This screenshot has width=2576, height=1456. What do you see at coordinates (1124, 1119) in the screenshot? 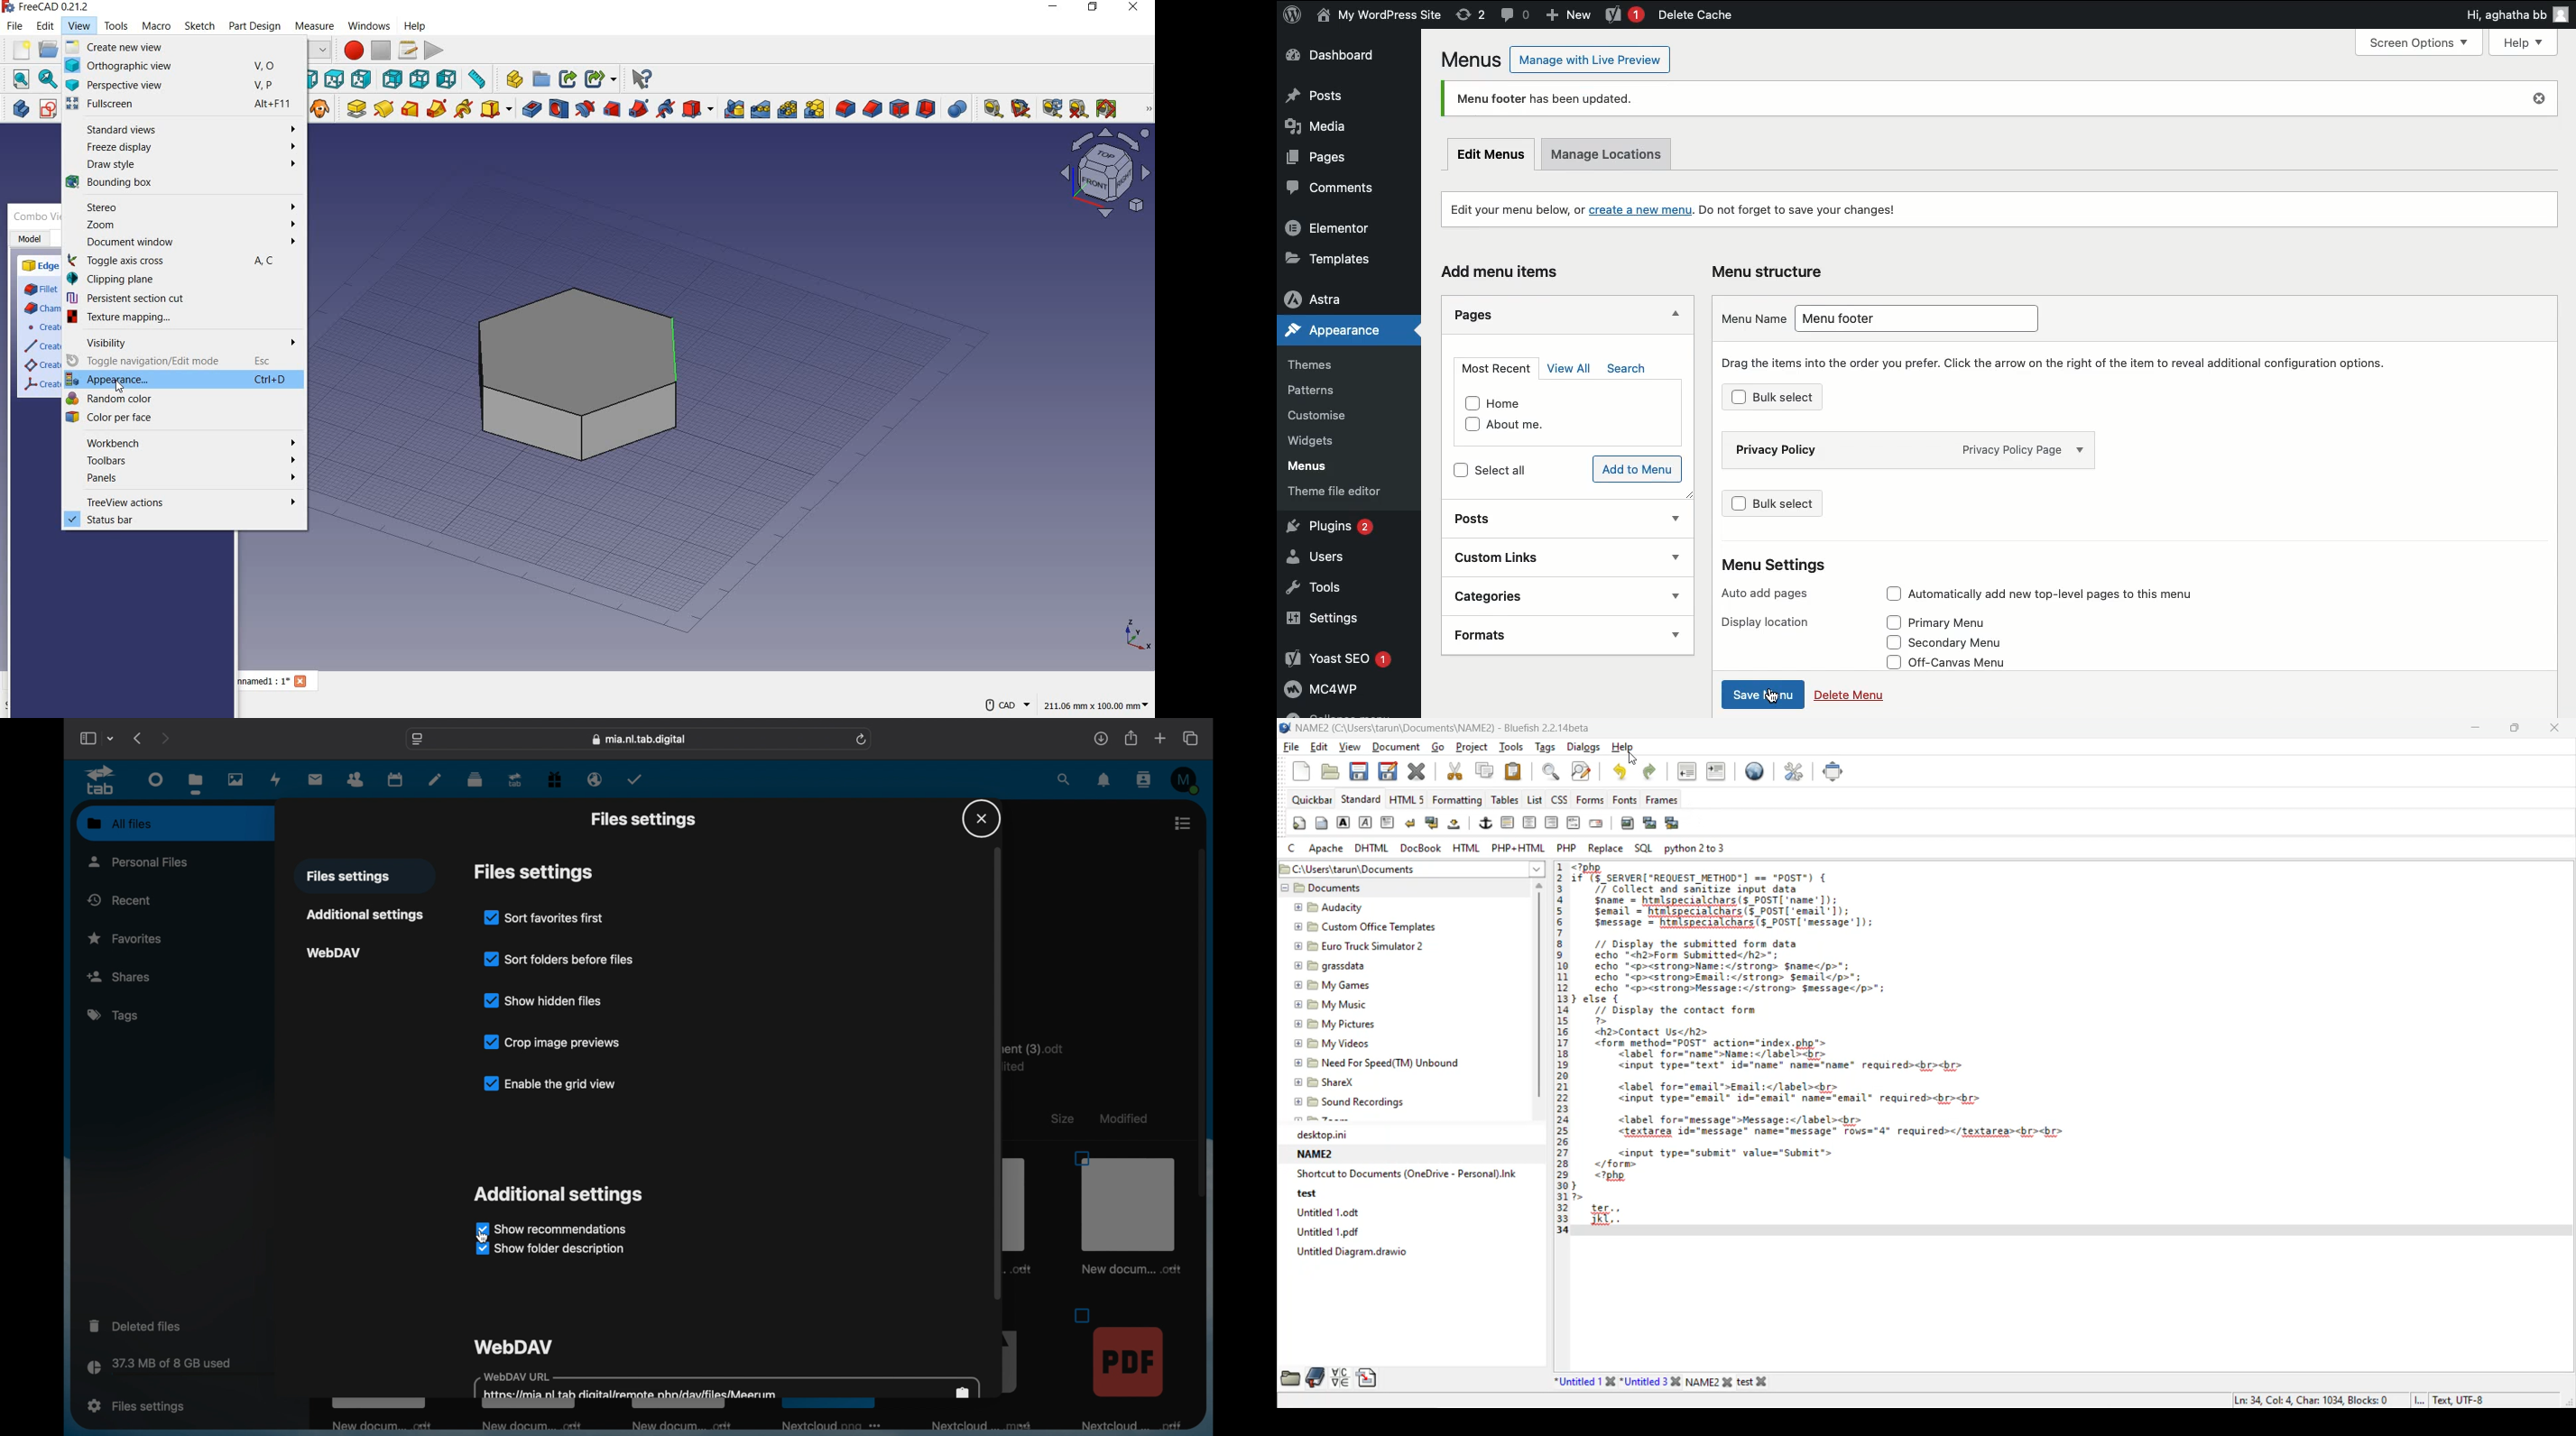
I see `modified` at bounding box center [1124, 1119].